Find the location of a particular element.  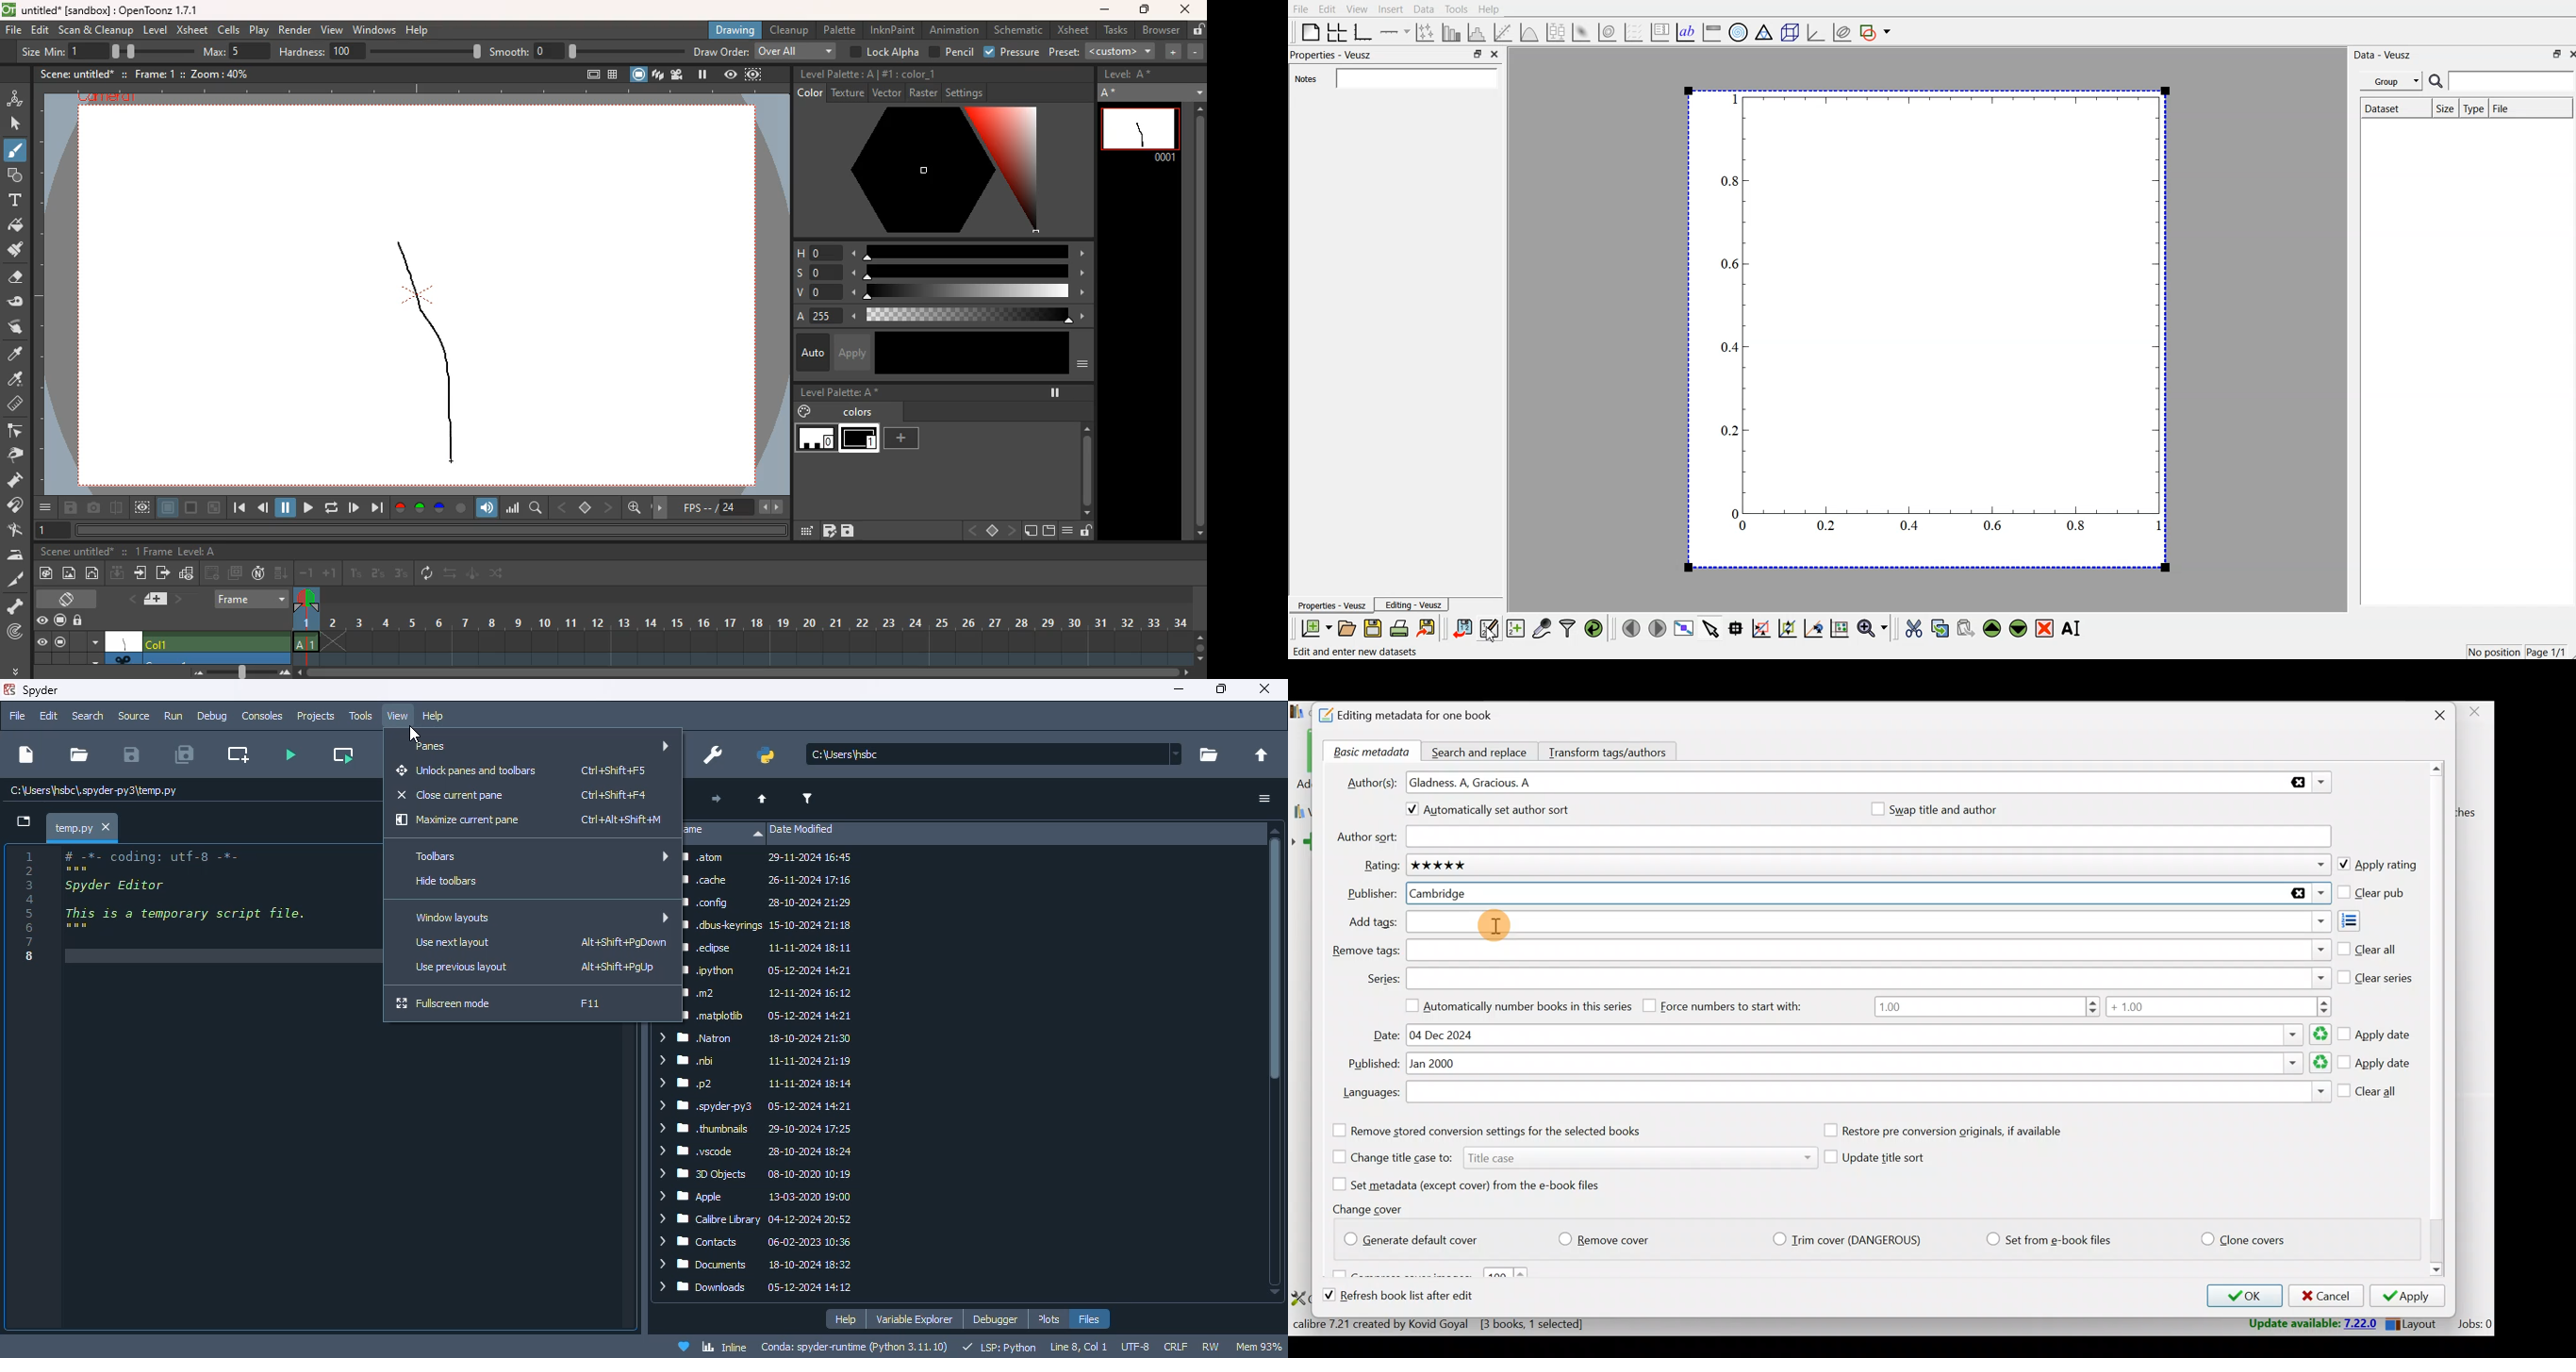

CRLF is located at coordinates (1175, 1346).